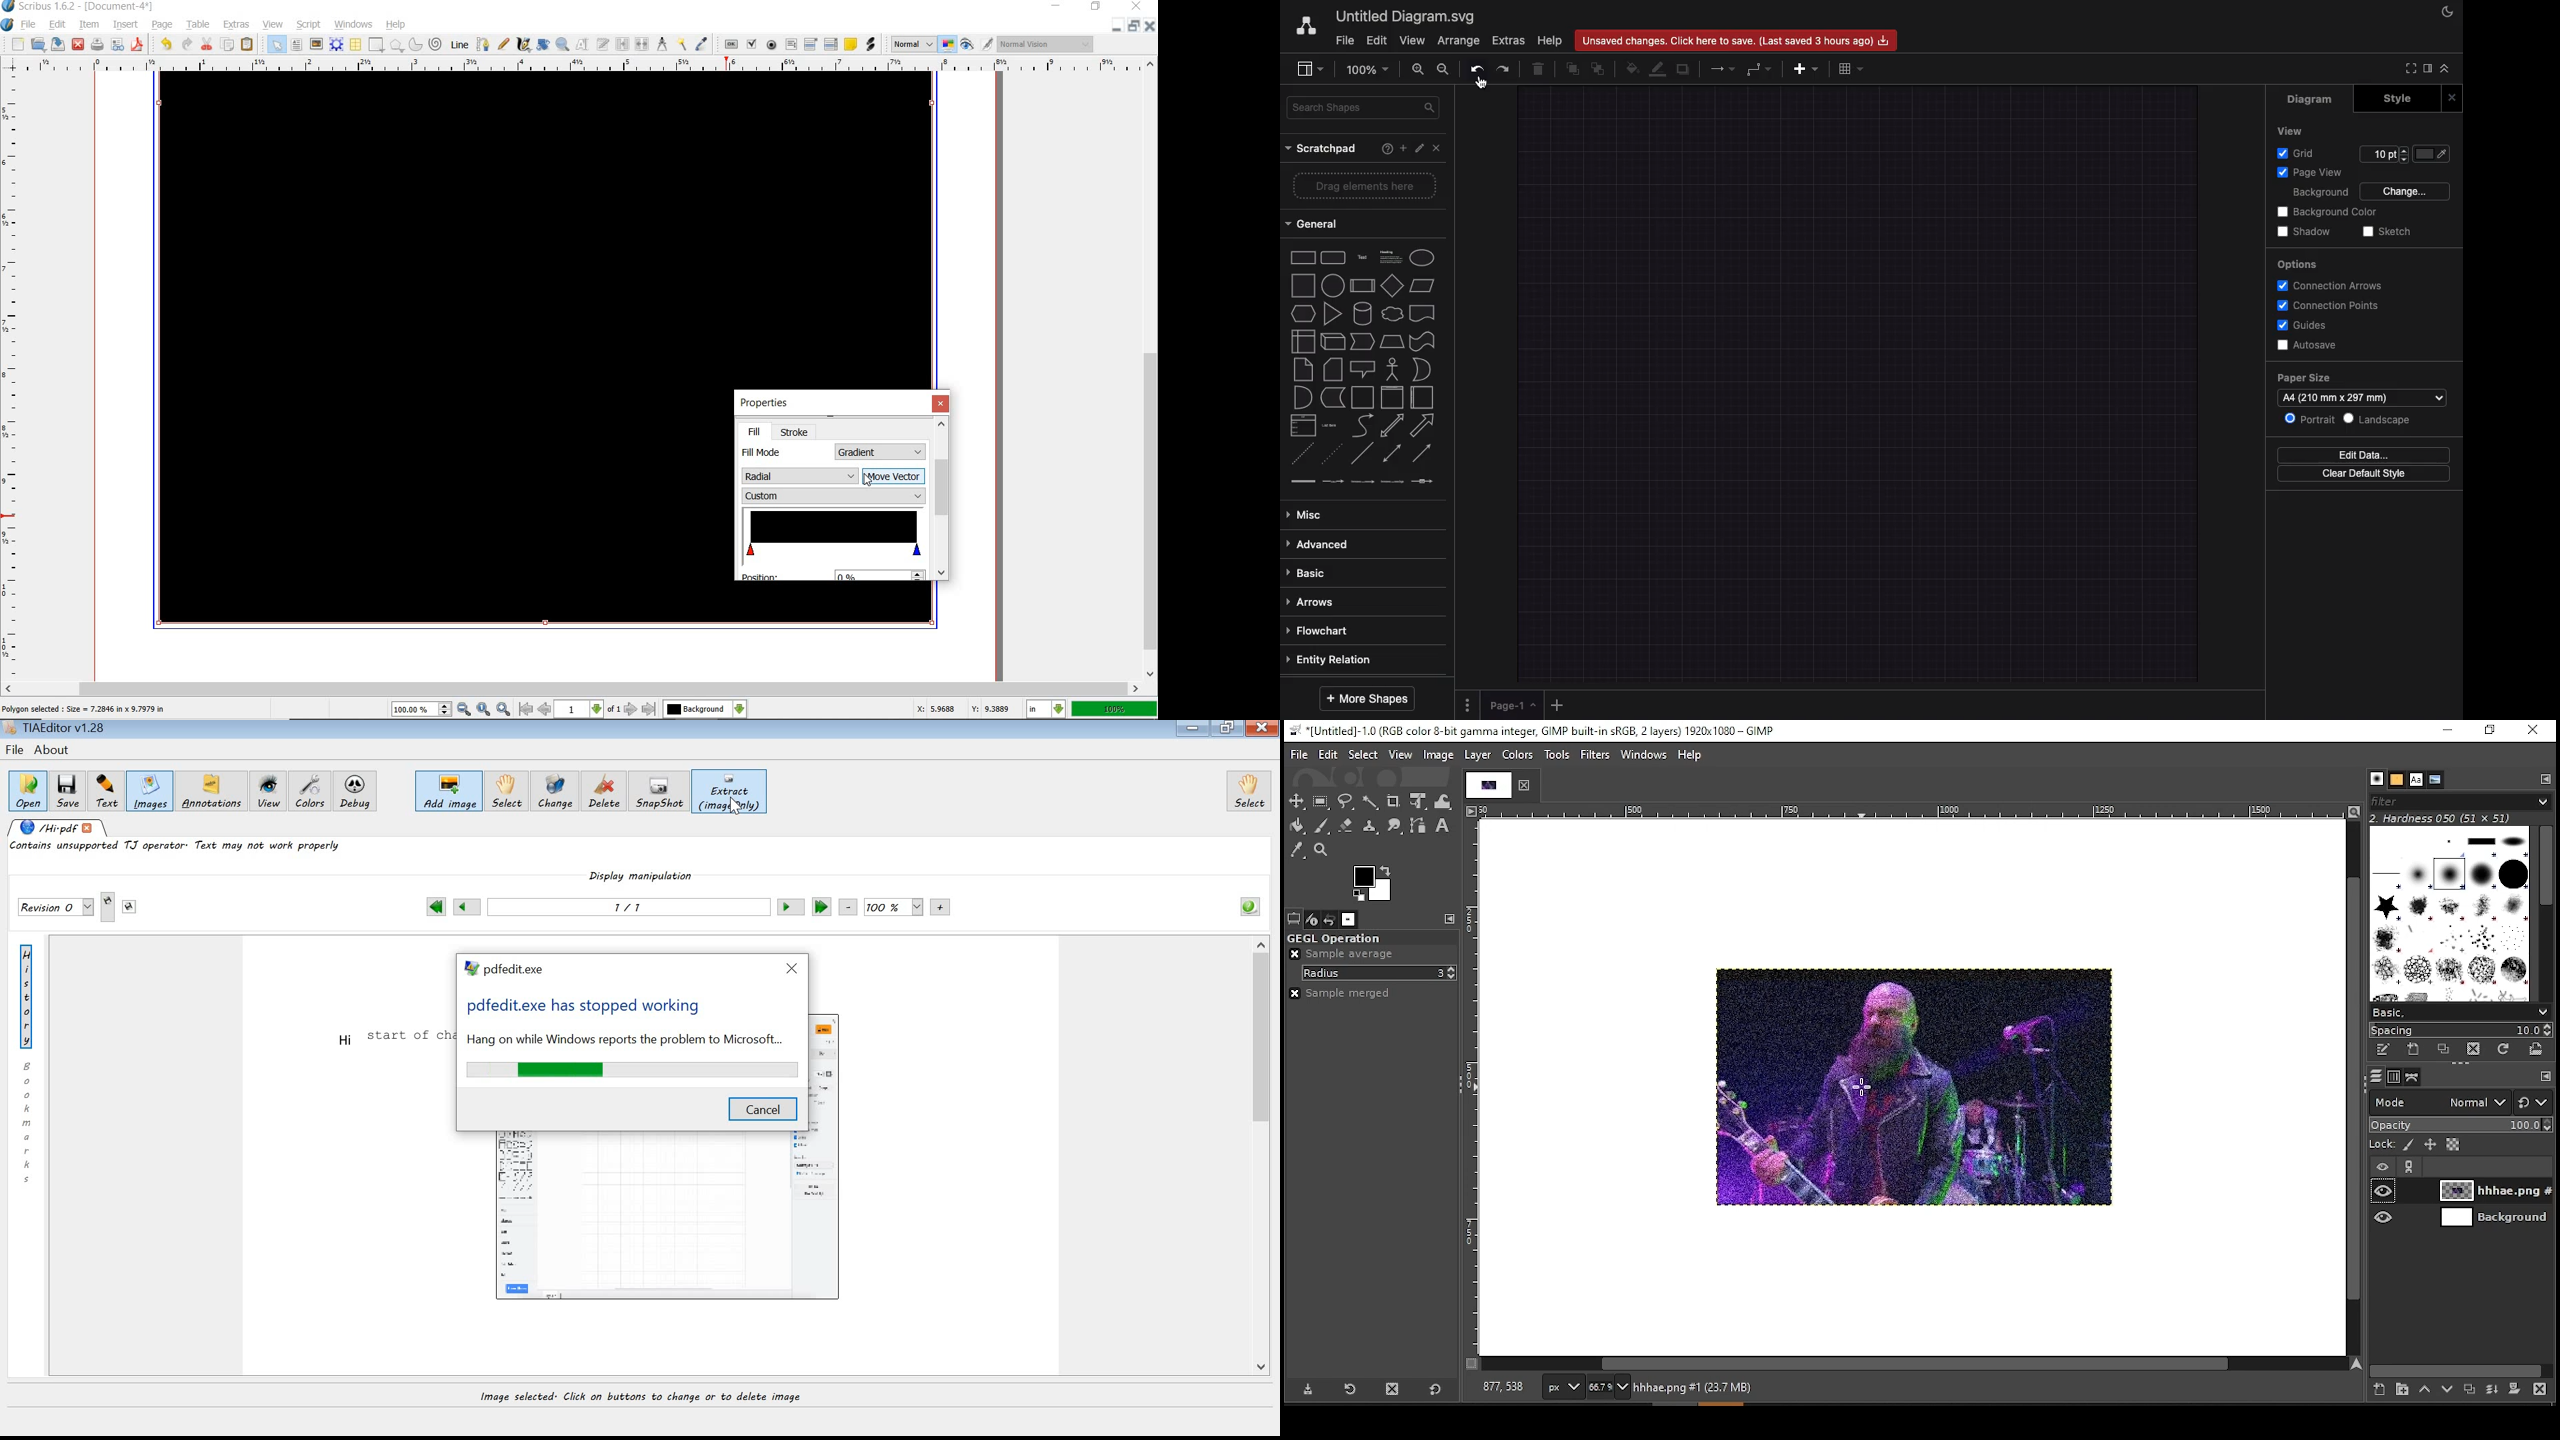 The image size is (2576, 1456). What do you see at coordinates (1475, 70) in the screenshot?
I see `Undo` at bounding box center [1475, 70].